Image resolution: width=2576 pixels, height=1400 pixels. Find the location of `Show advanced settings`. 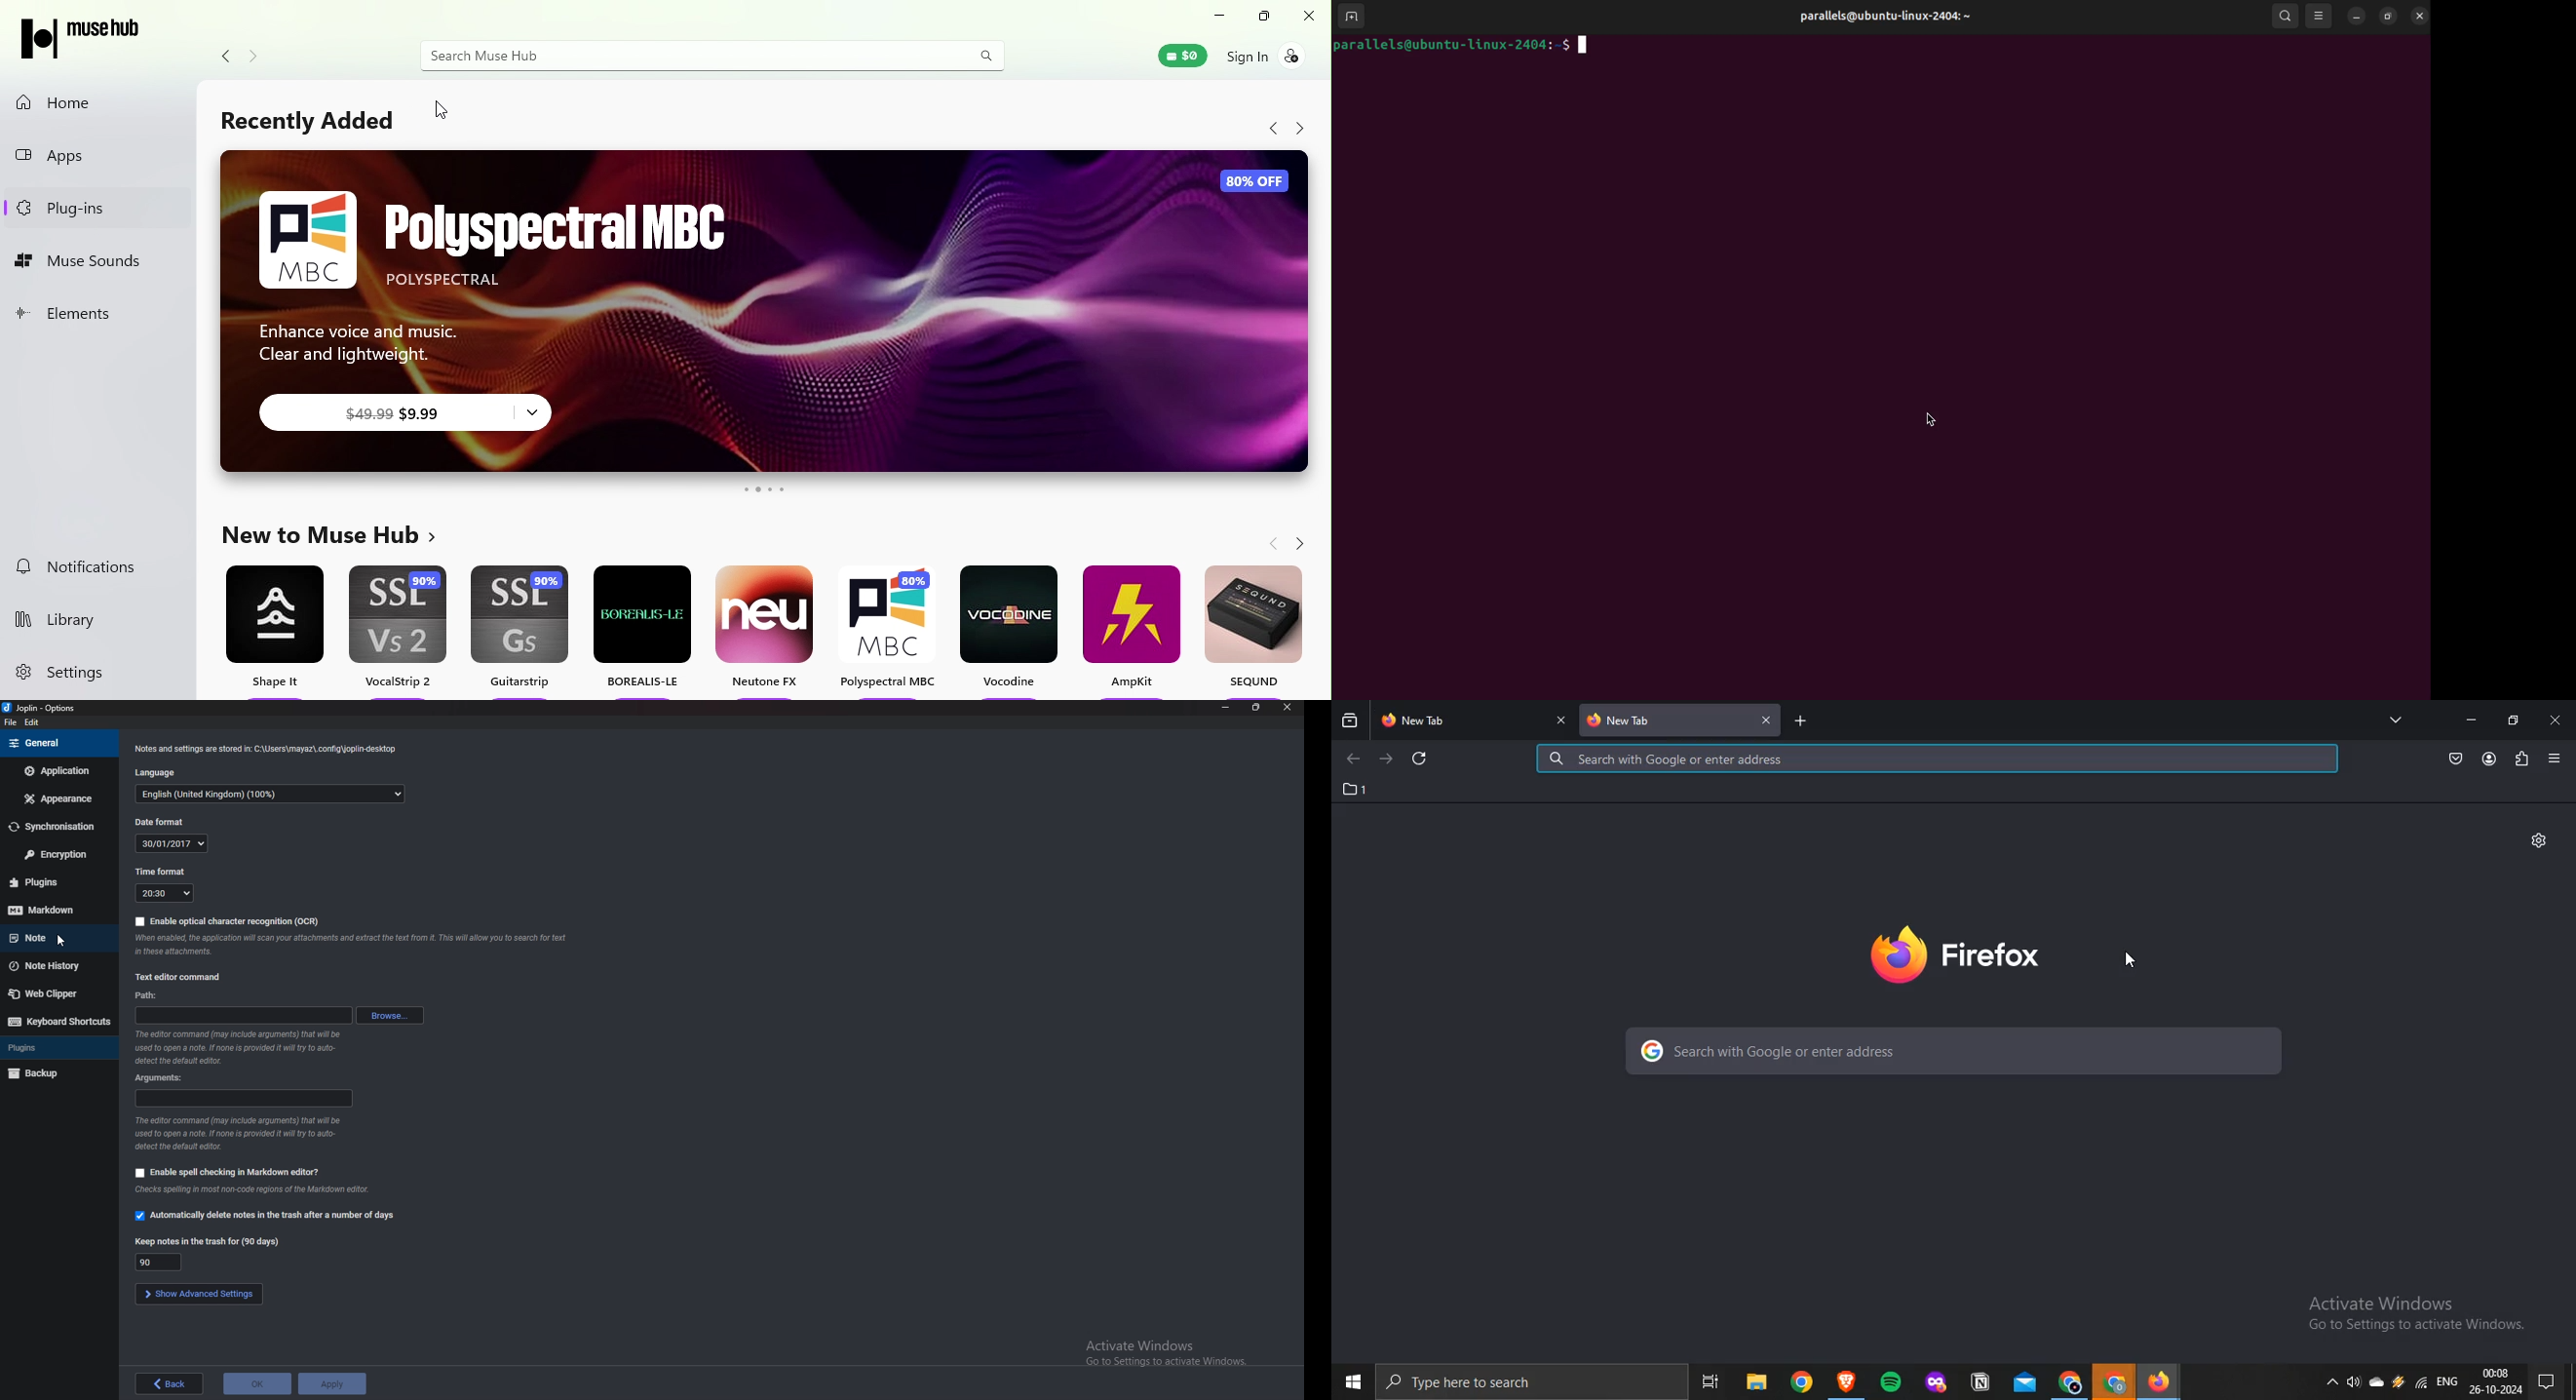

Show advanced settings is located at coordinates (196, 1295).